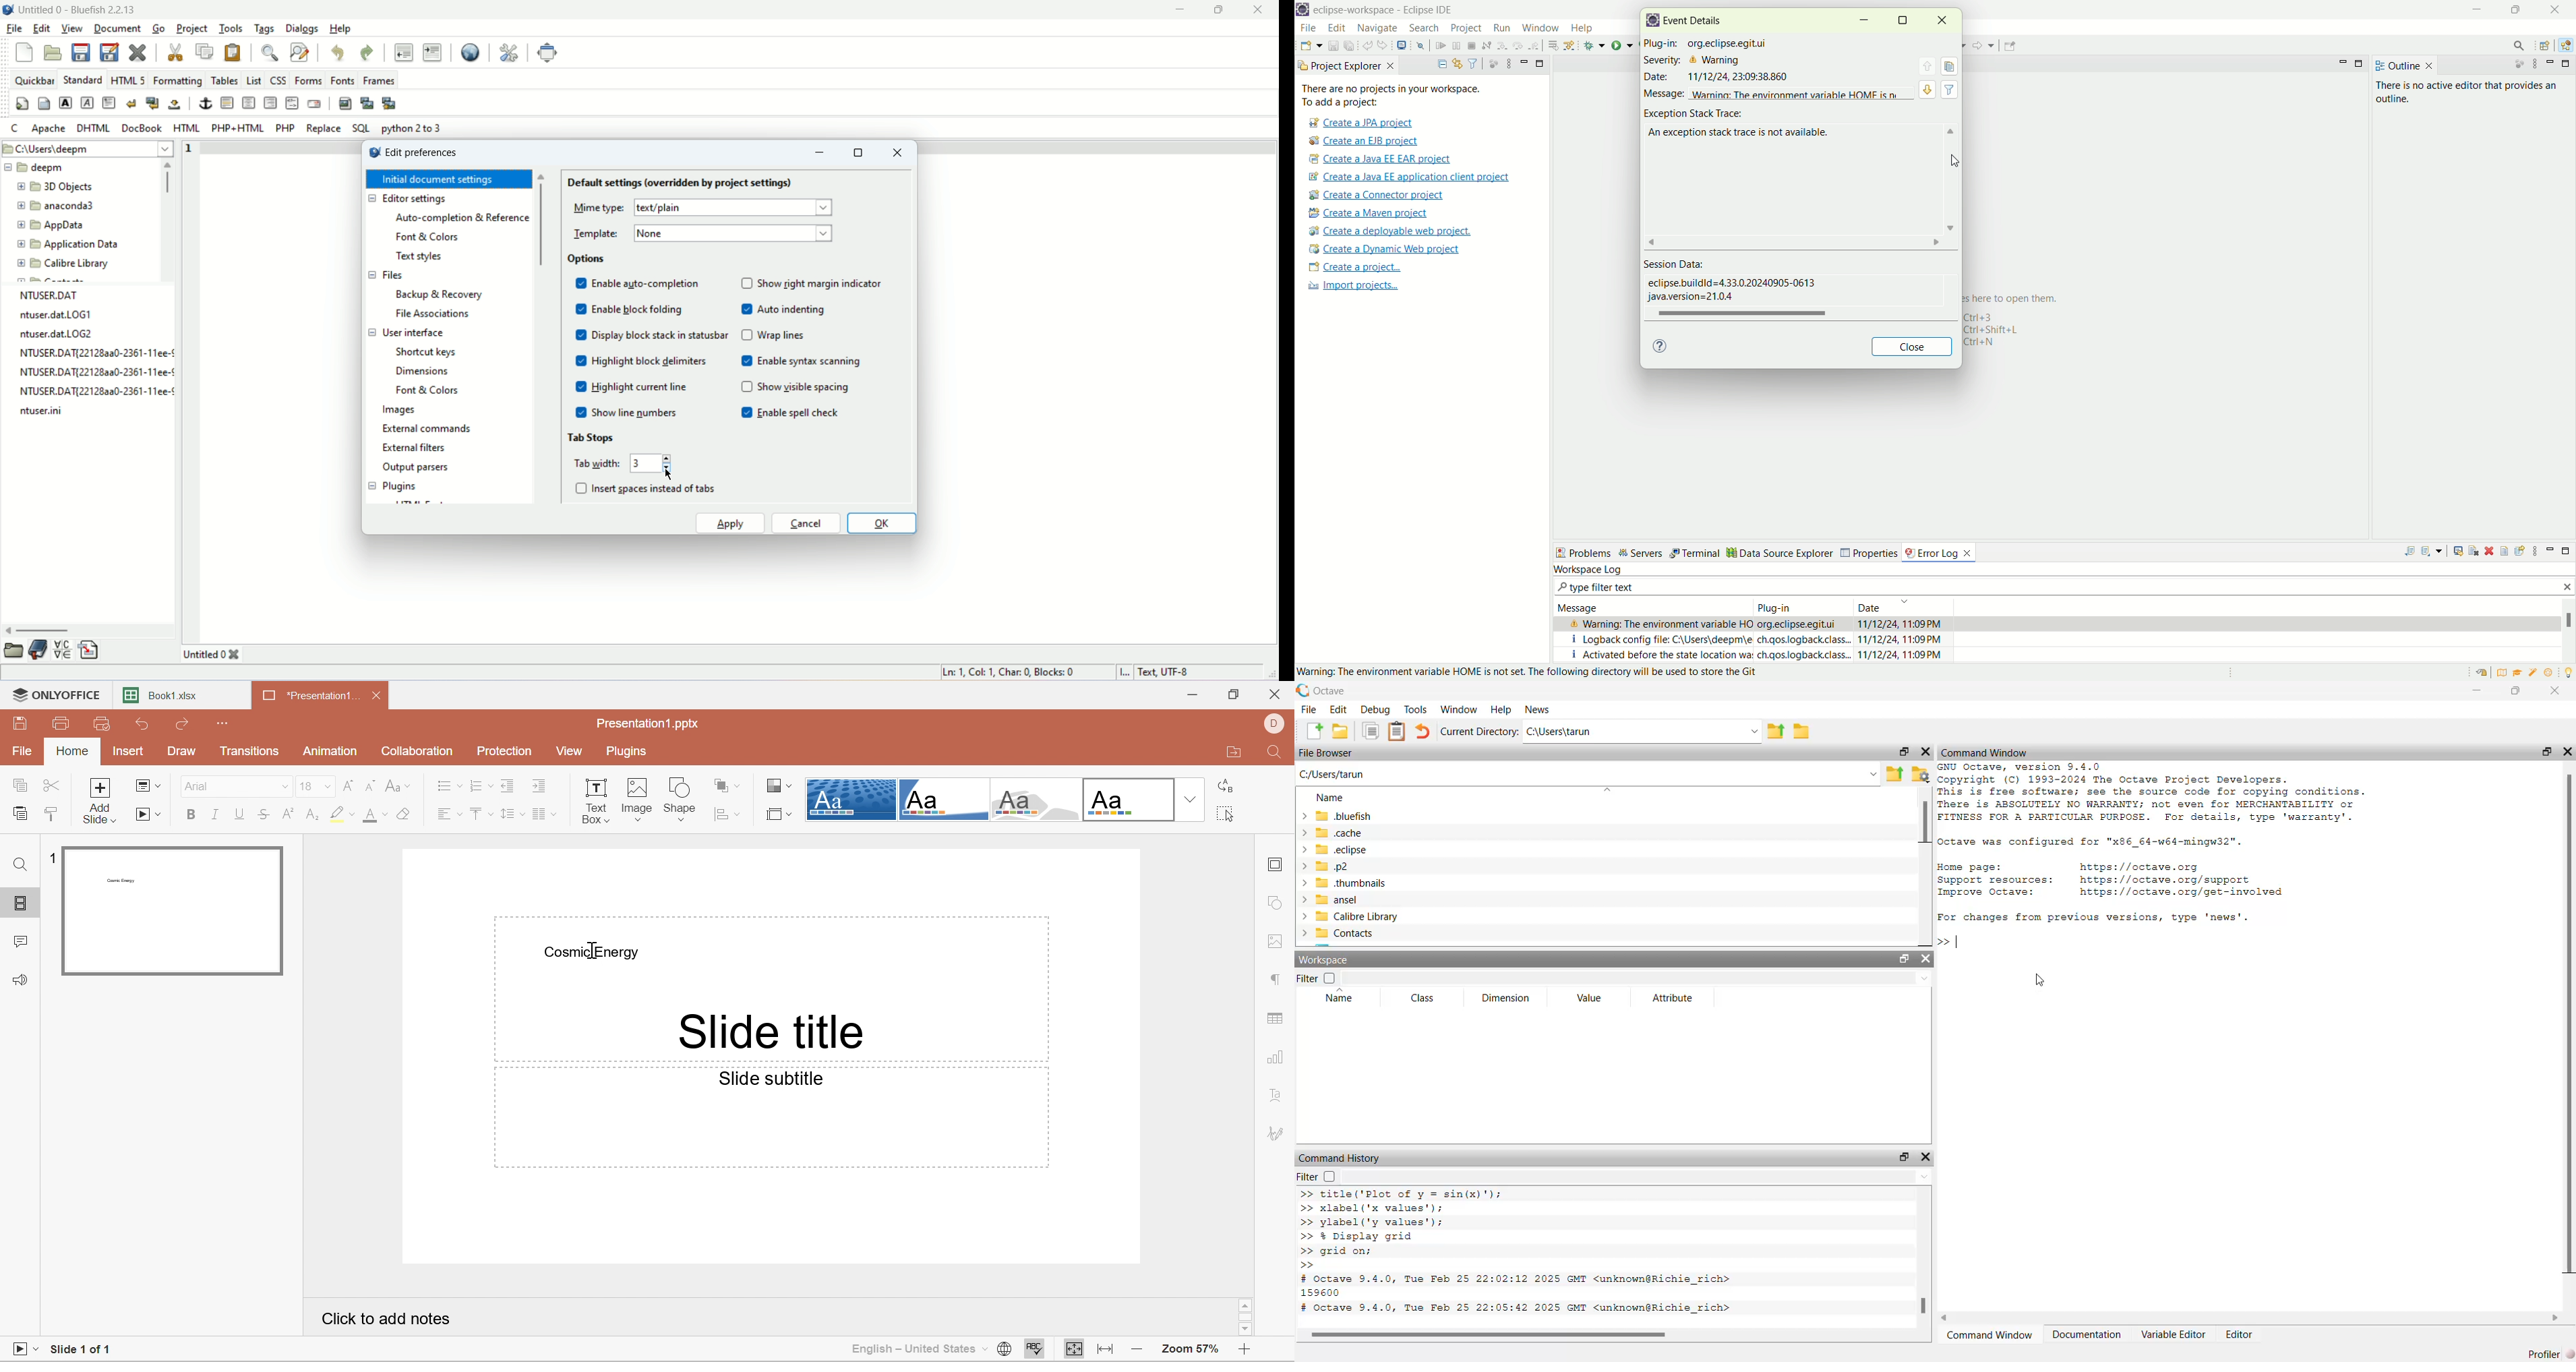  I want to click on ® Copyright (C) 1993-2024 The Octave Project Developers., so click(2120, 779).